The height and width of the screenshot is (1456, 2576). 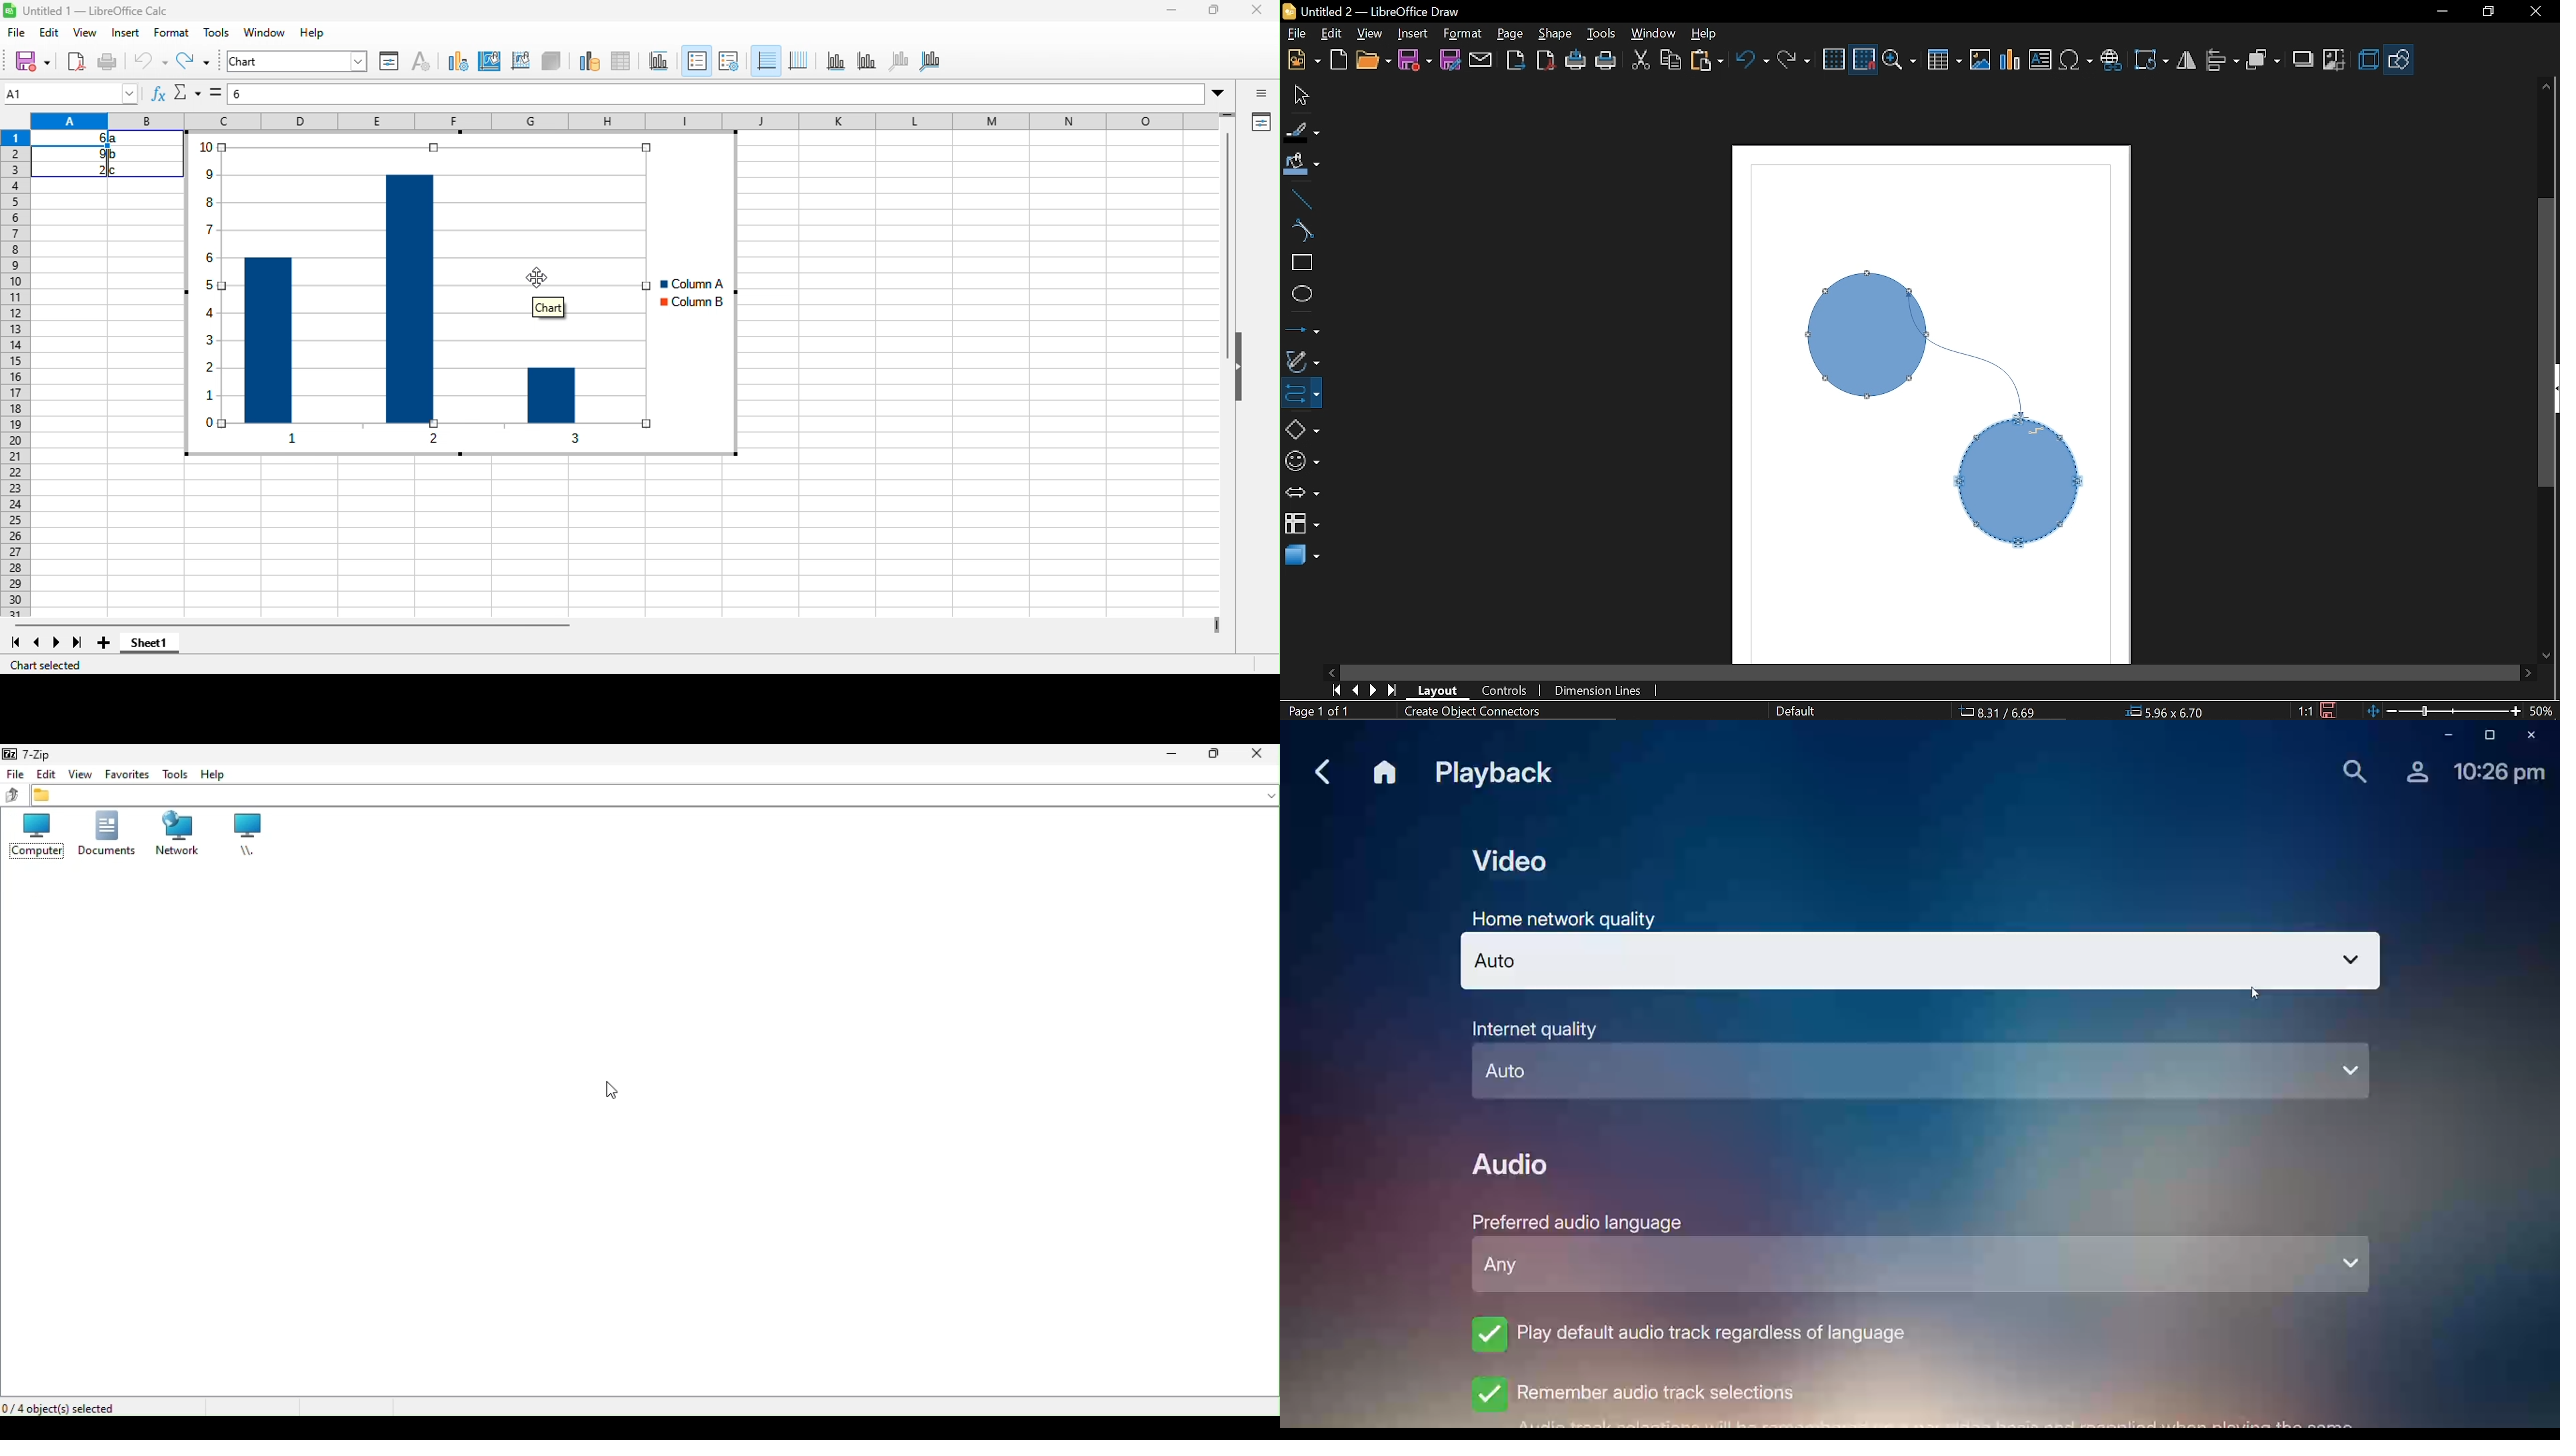 What do you see at coordinates (1229, 250) in the screenshot?
I see `vertical scroll bar` at bounding box center [1229, 250].